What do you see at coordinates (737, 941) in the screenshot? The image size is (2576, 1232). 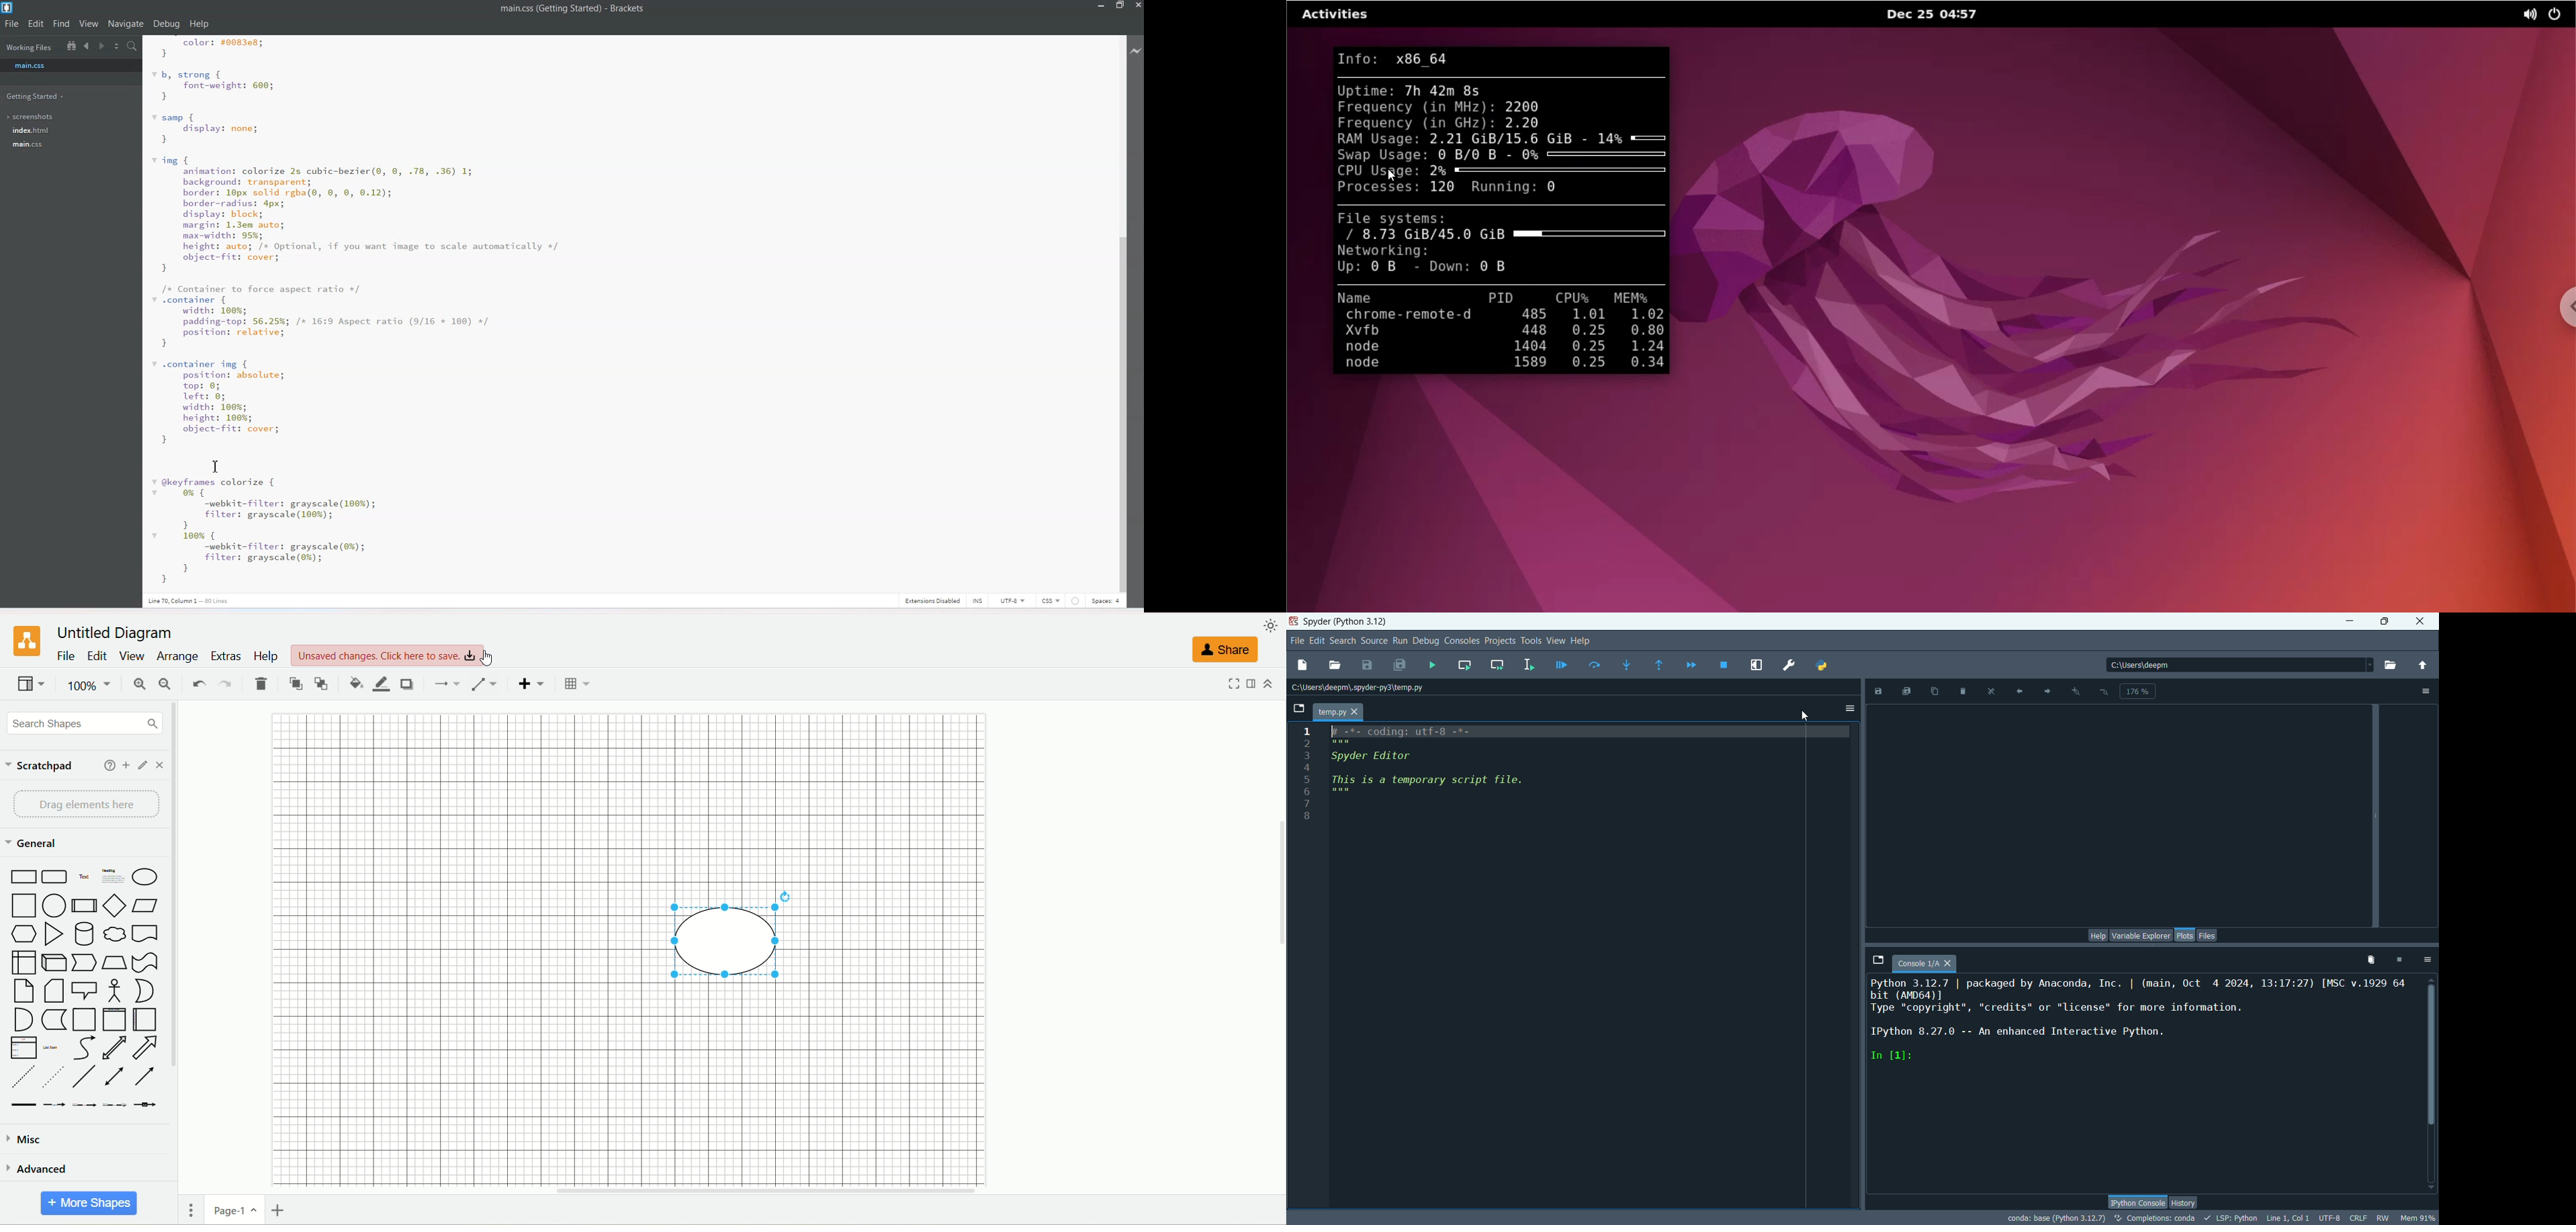 I see `eclipse` at bounding box center [737, 941].